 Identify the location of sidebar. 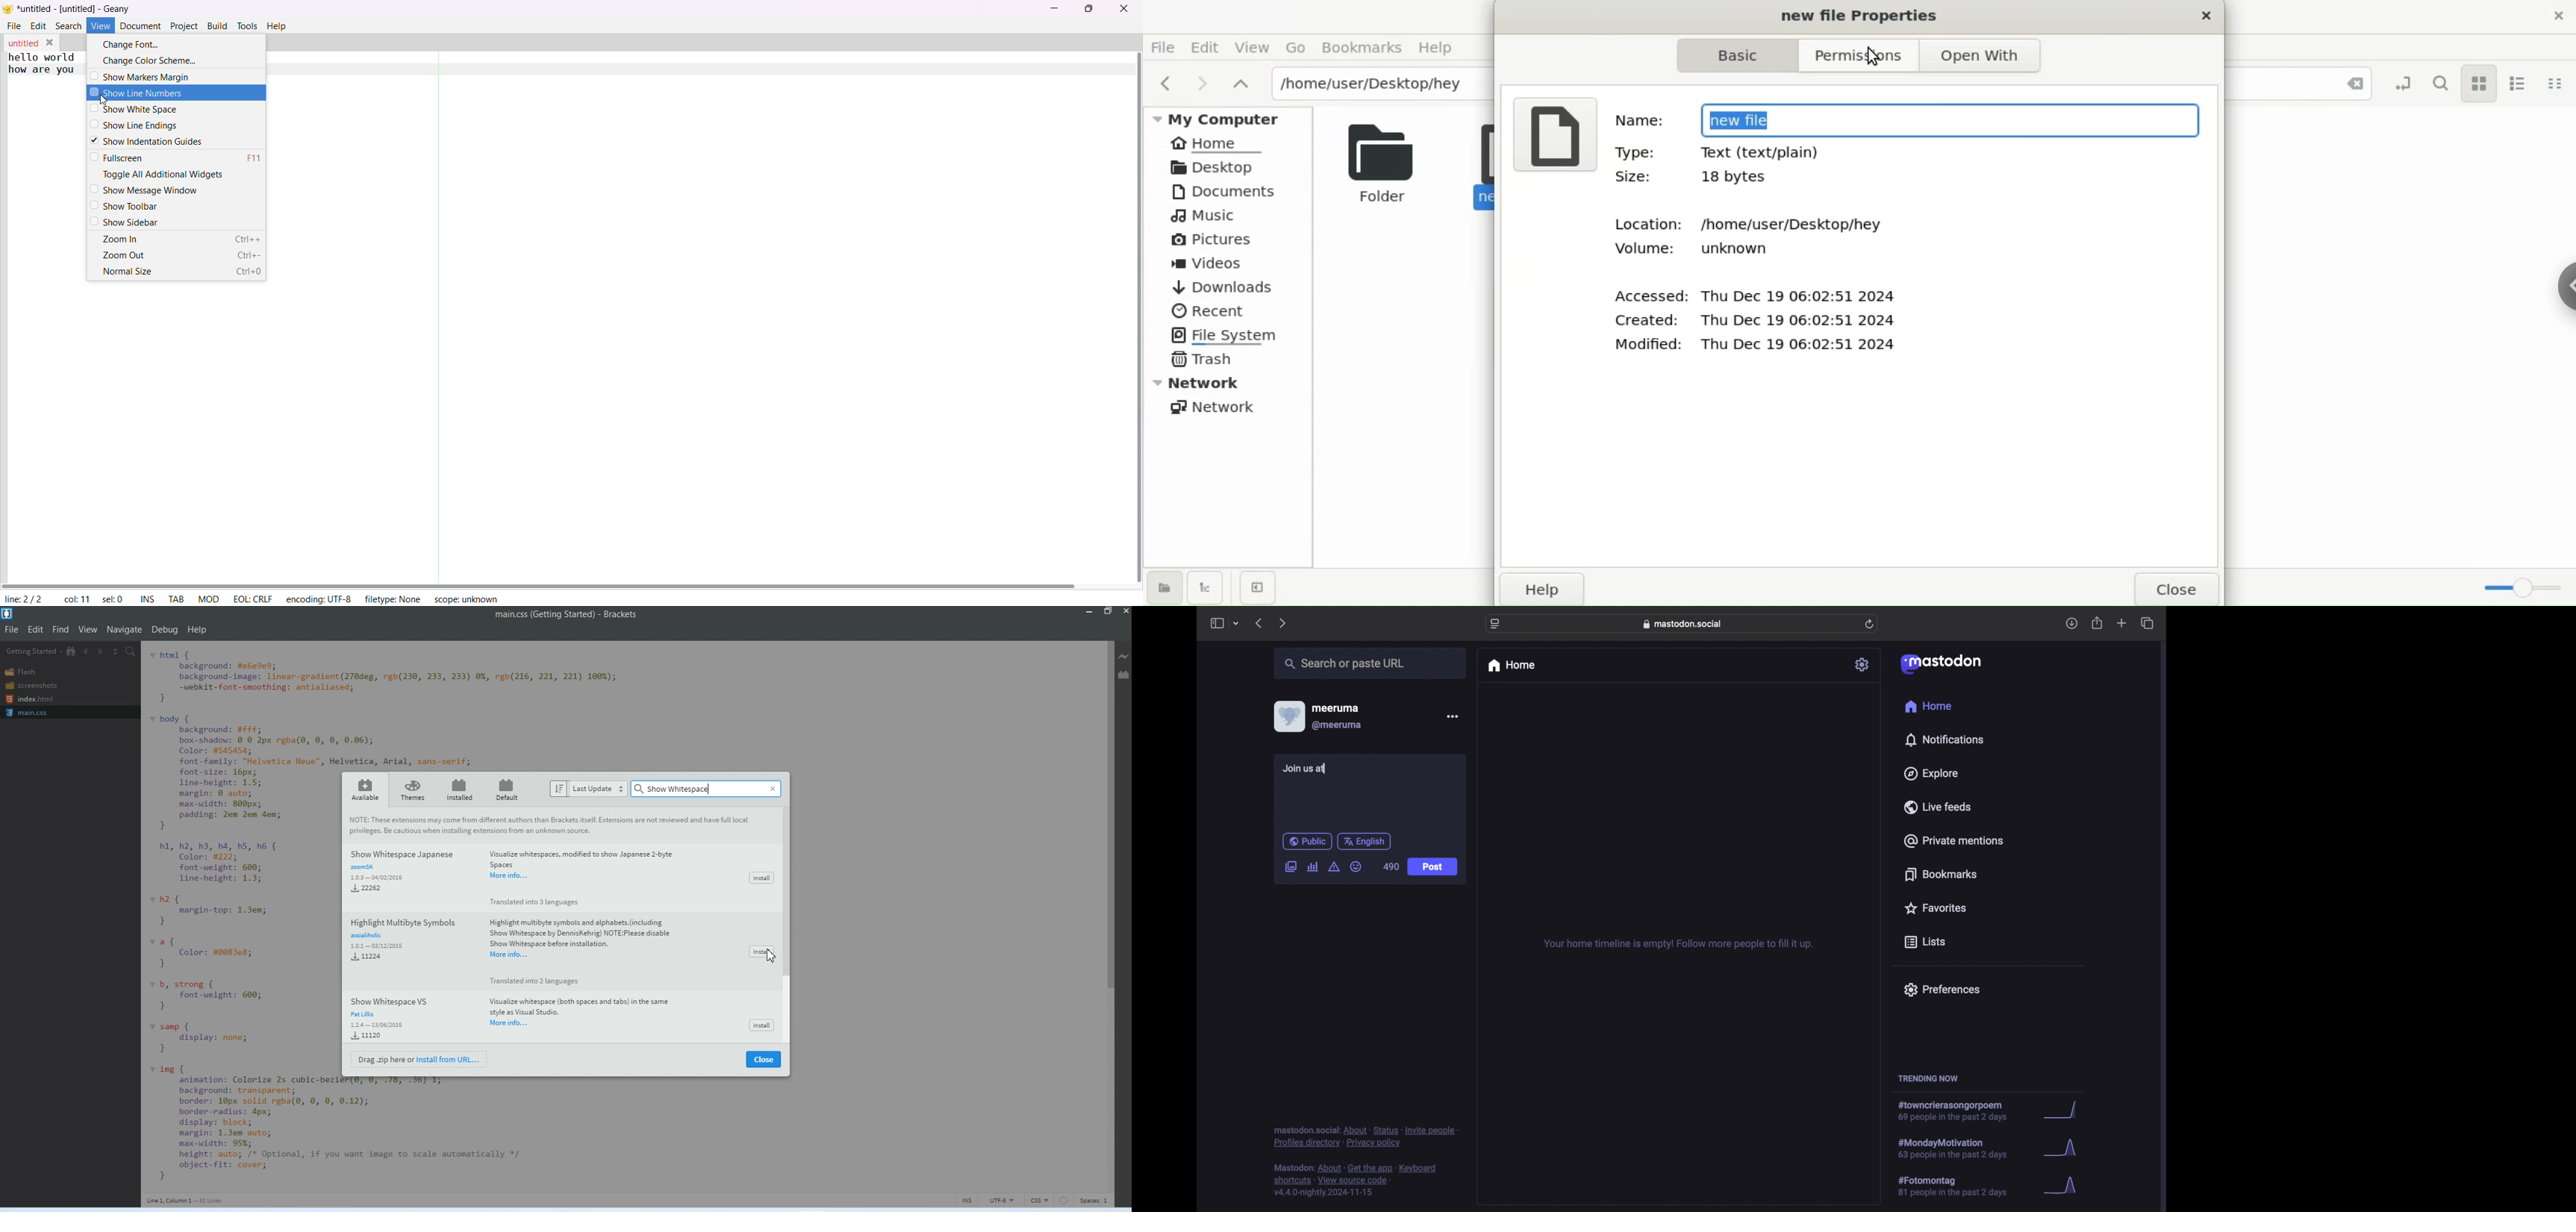
(1216, 623).